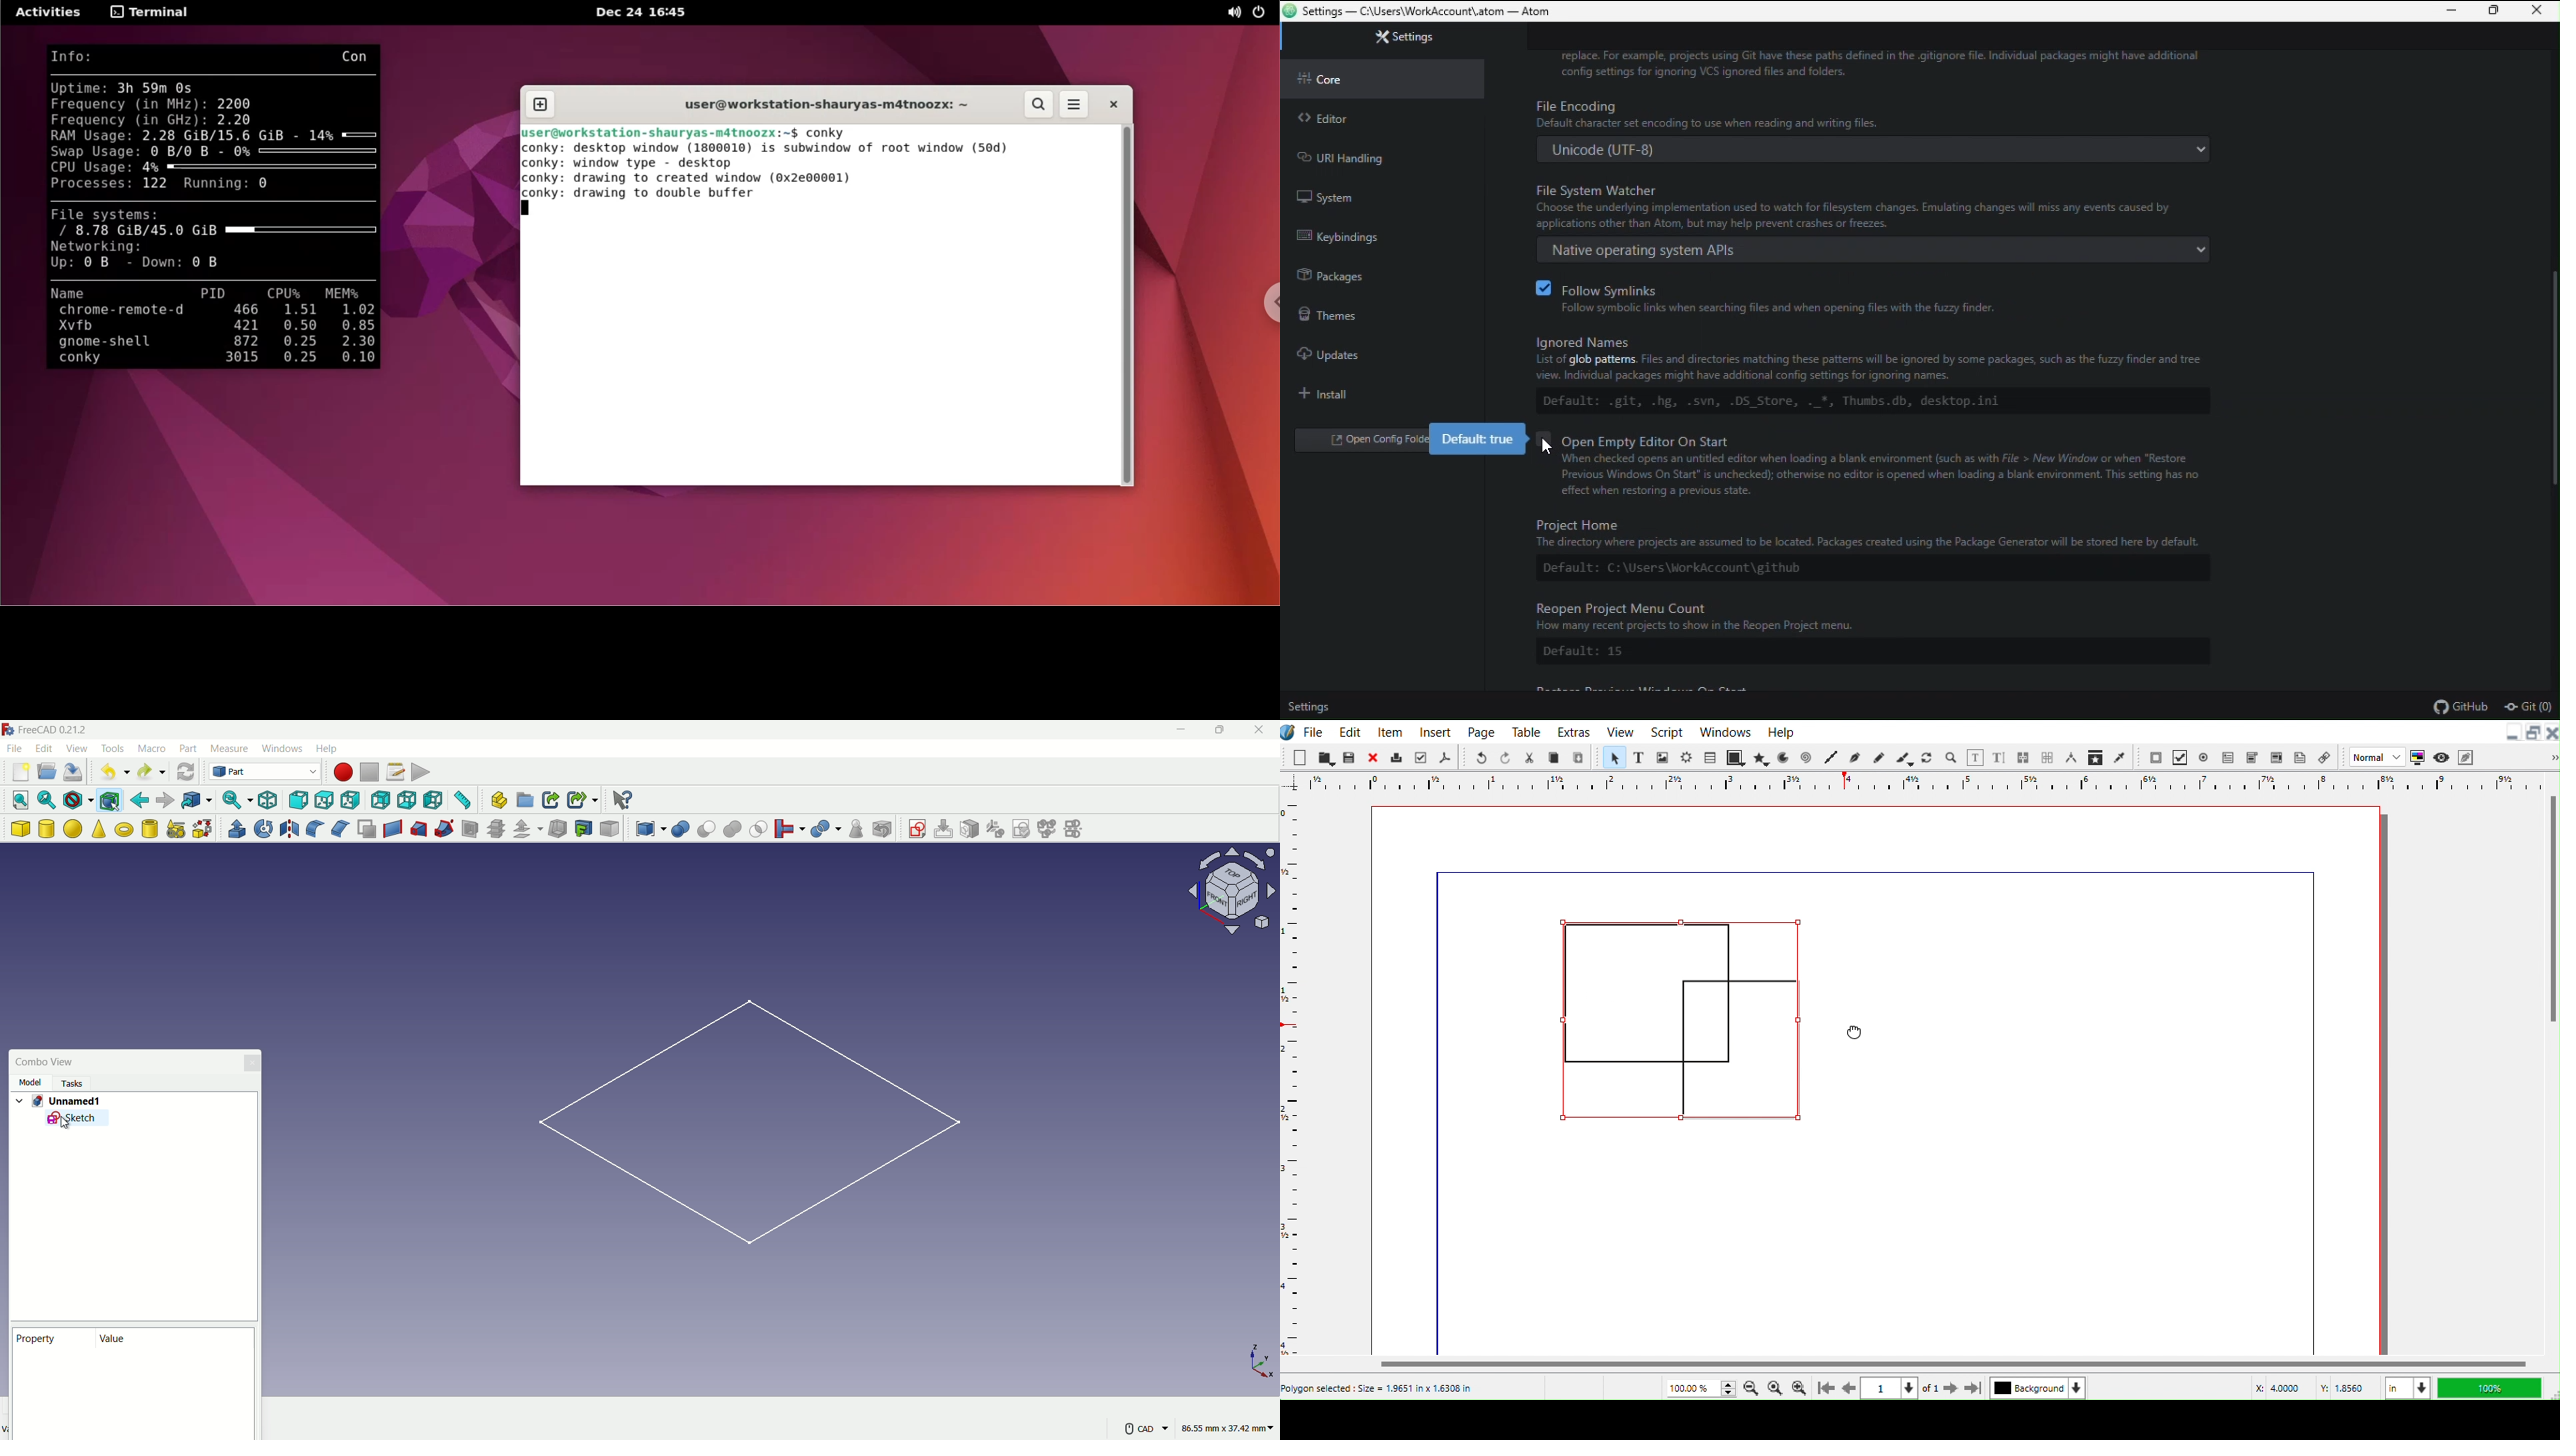 The image size is (2576, 1456). What do you see at coordinates (1299, 757) in the screenshot?
I see `New` at bounding box center [1299, 757].